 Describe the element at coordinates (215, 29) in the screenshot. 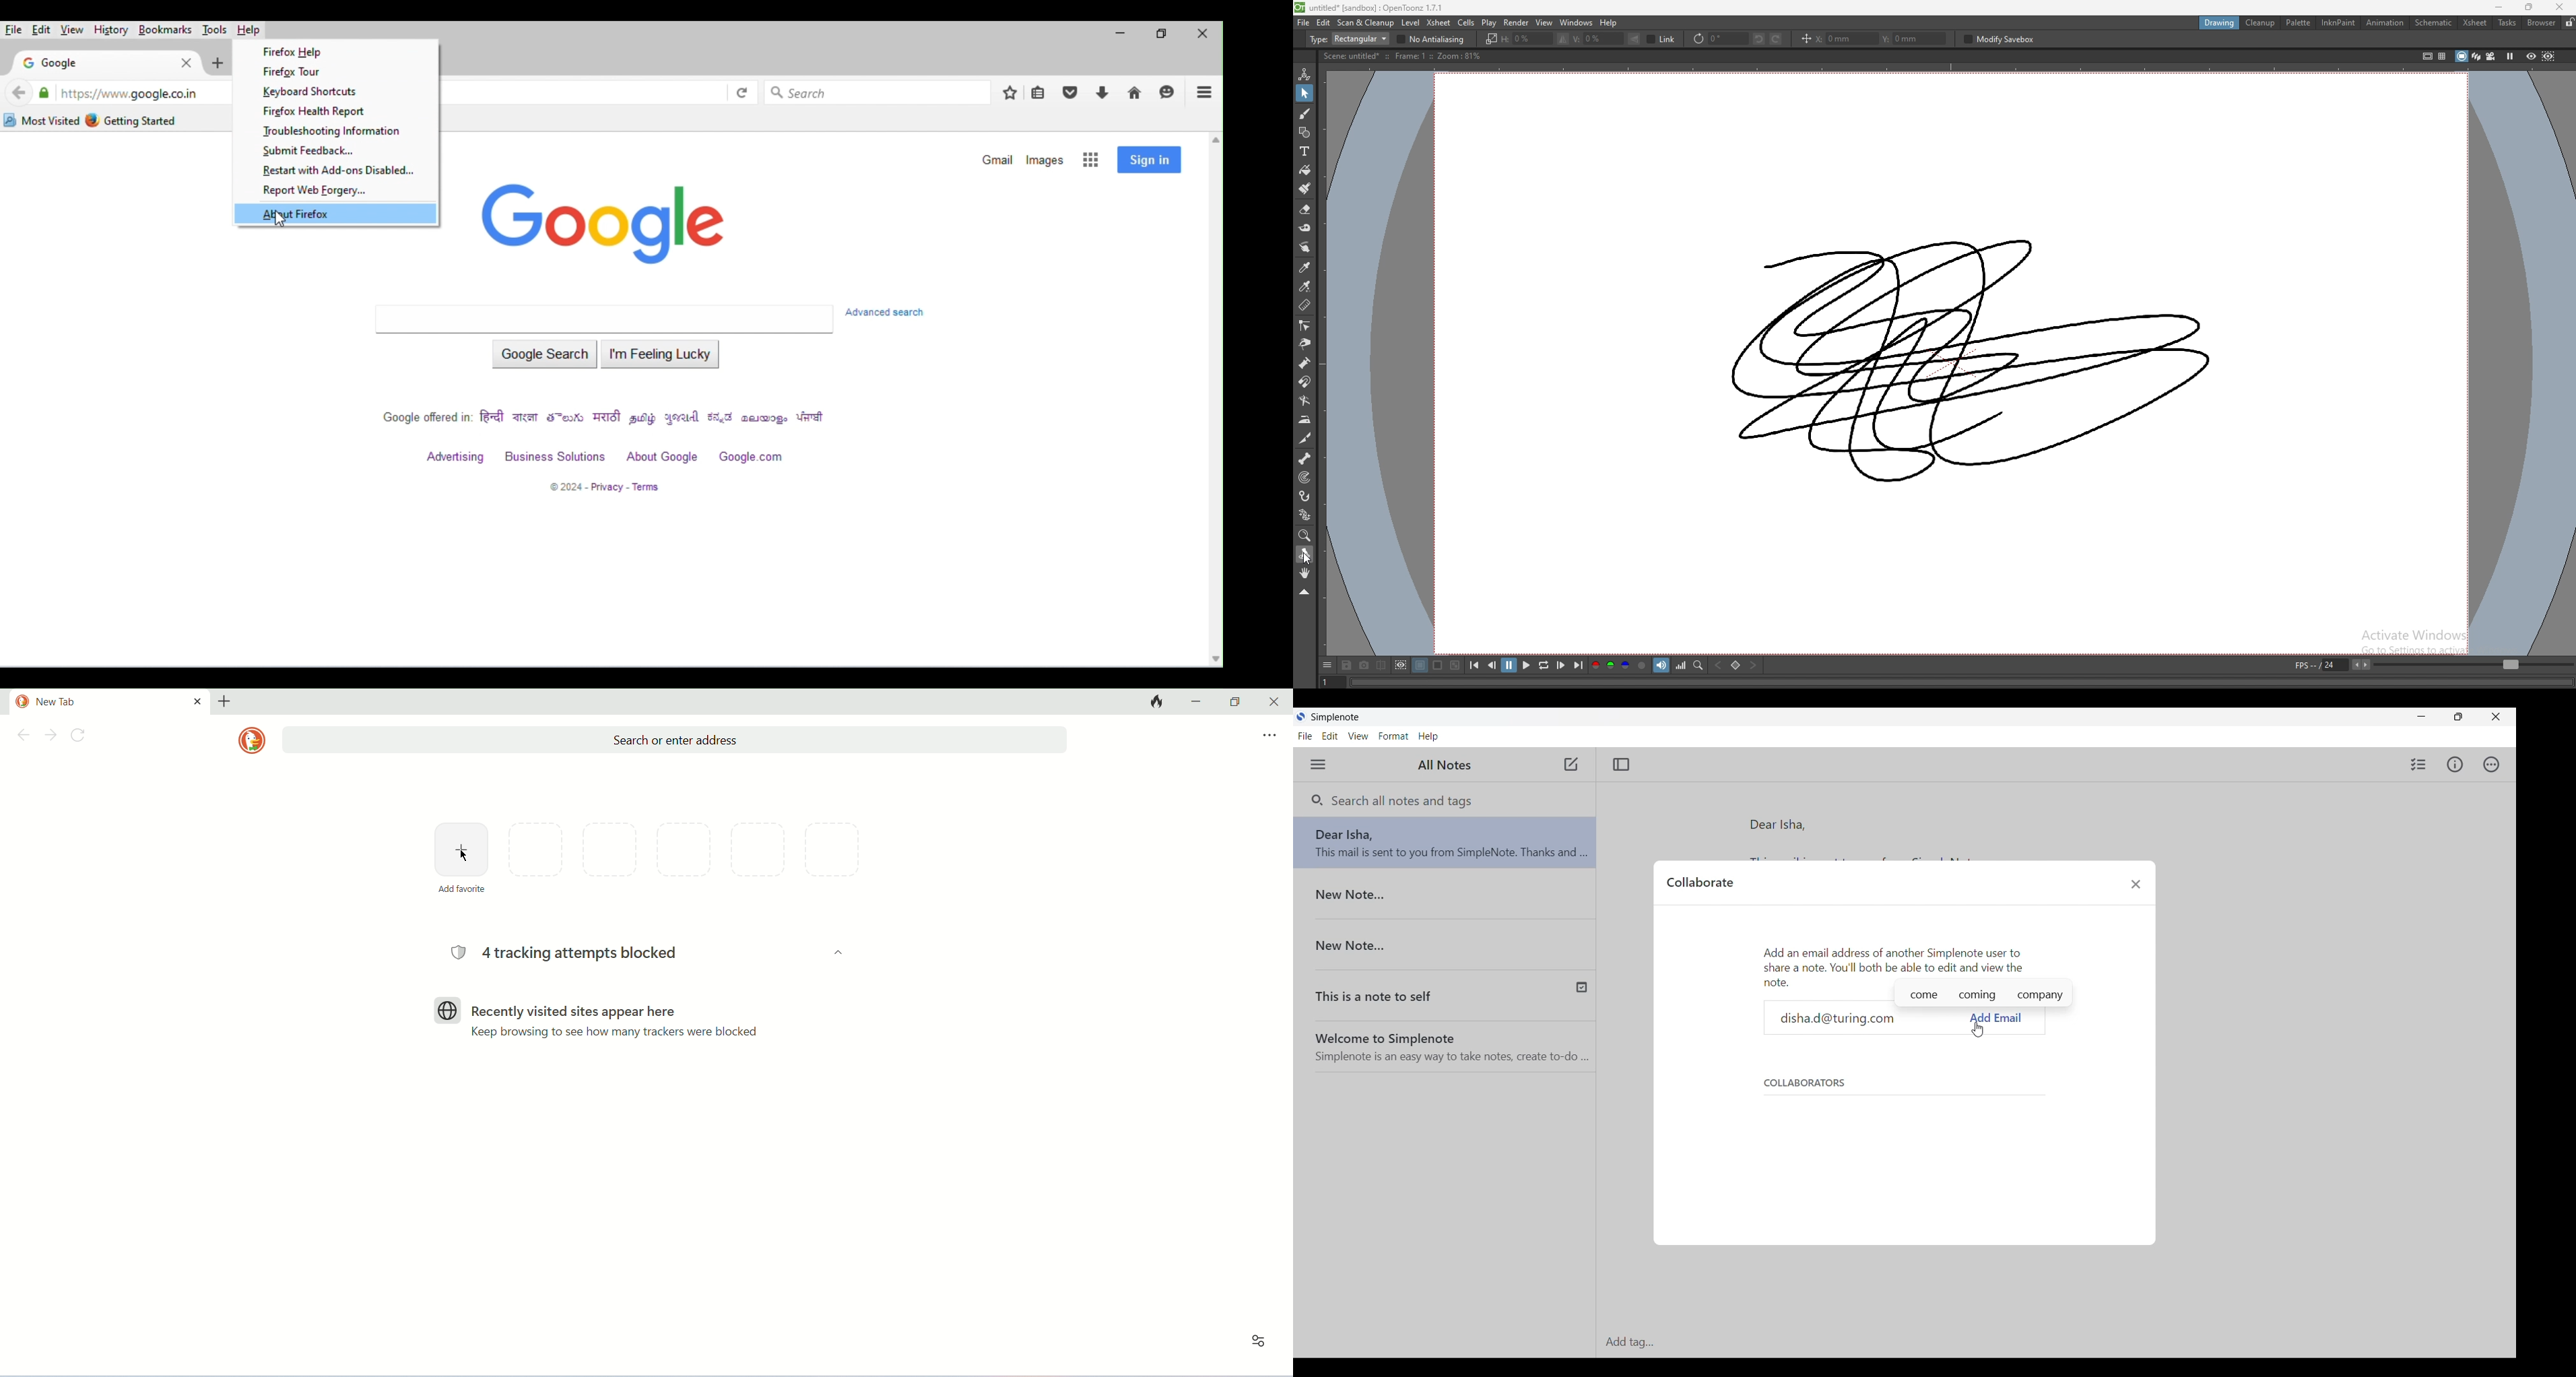

I see `tools` at that location.